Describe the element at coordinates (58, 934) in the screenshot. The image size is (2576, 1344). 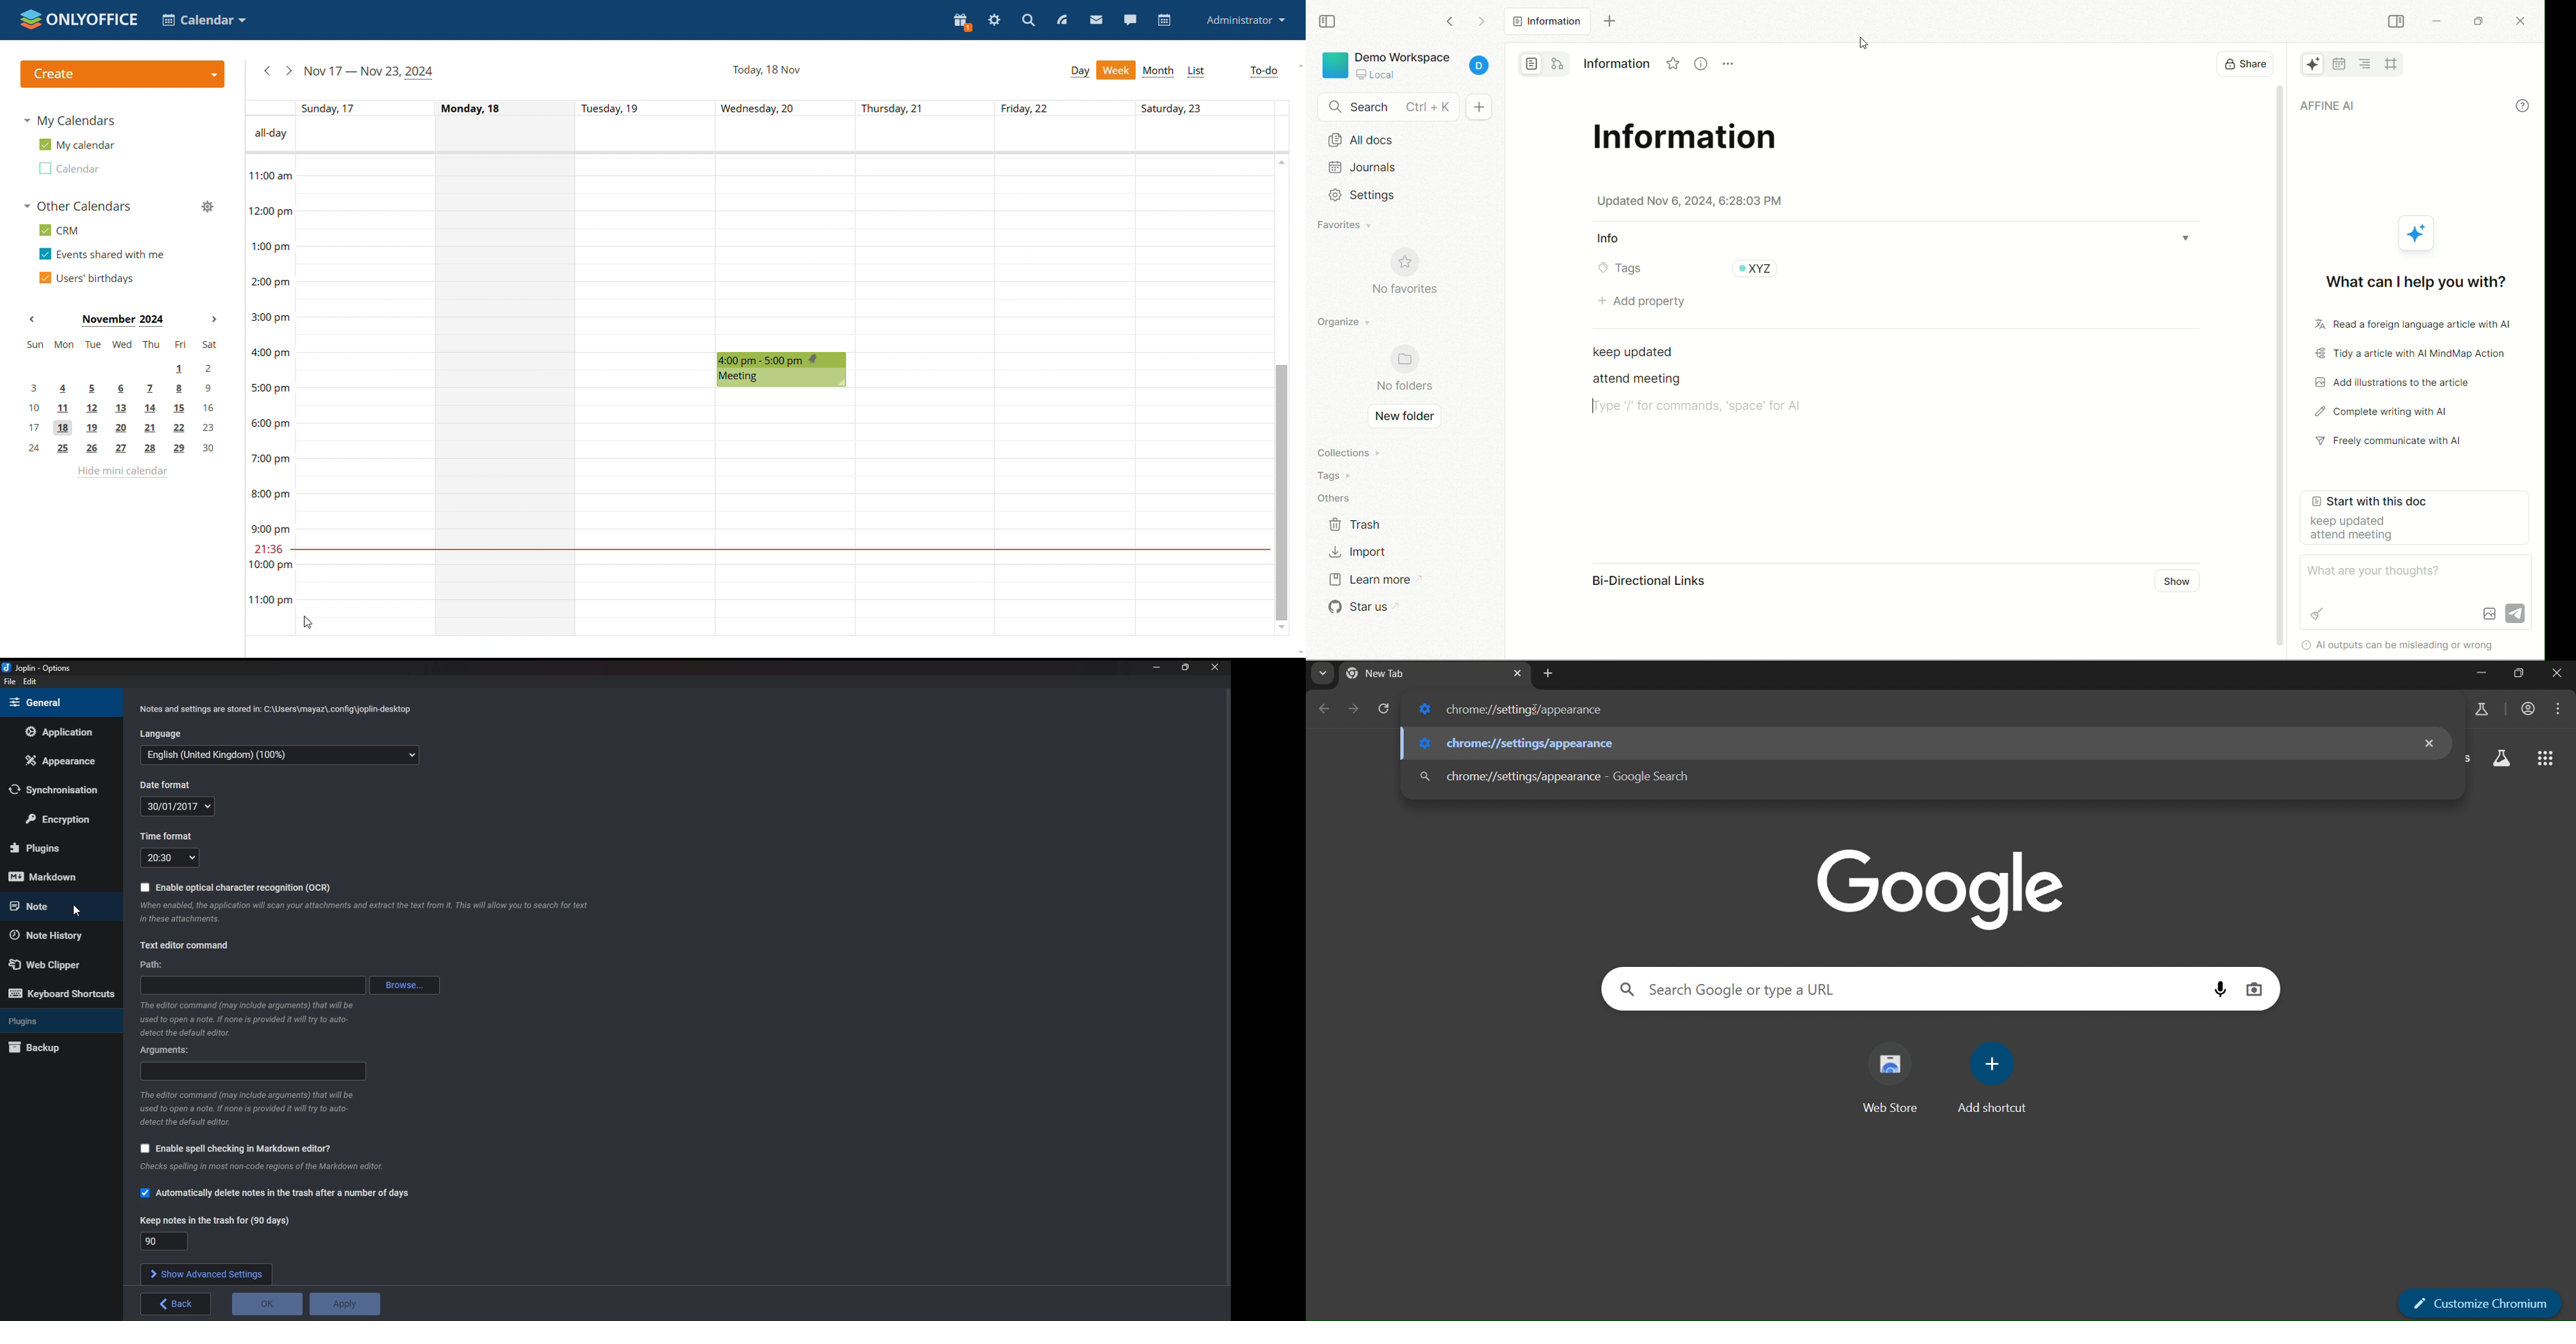
I see `Note history` at that location.